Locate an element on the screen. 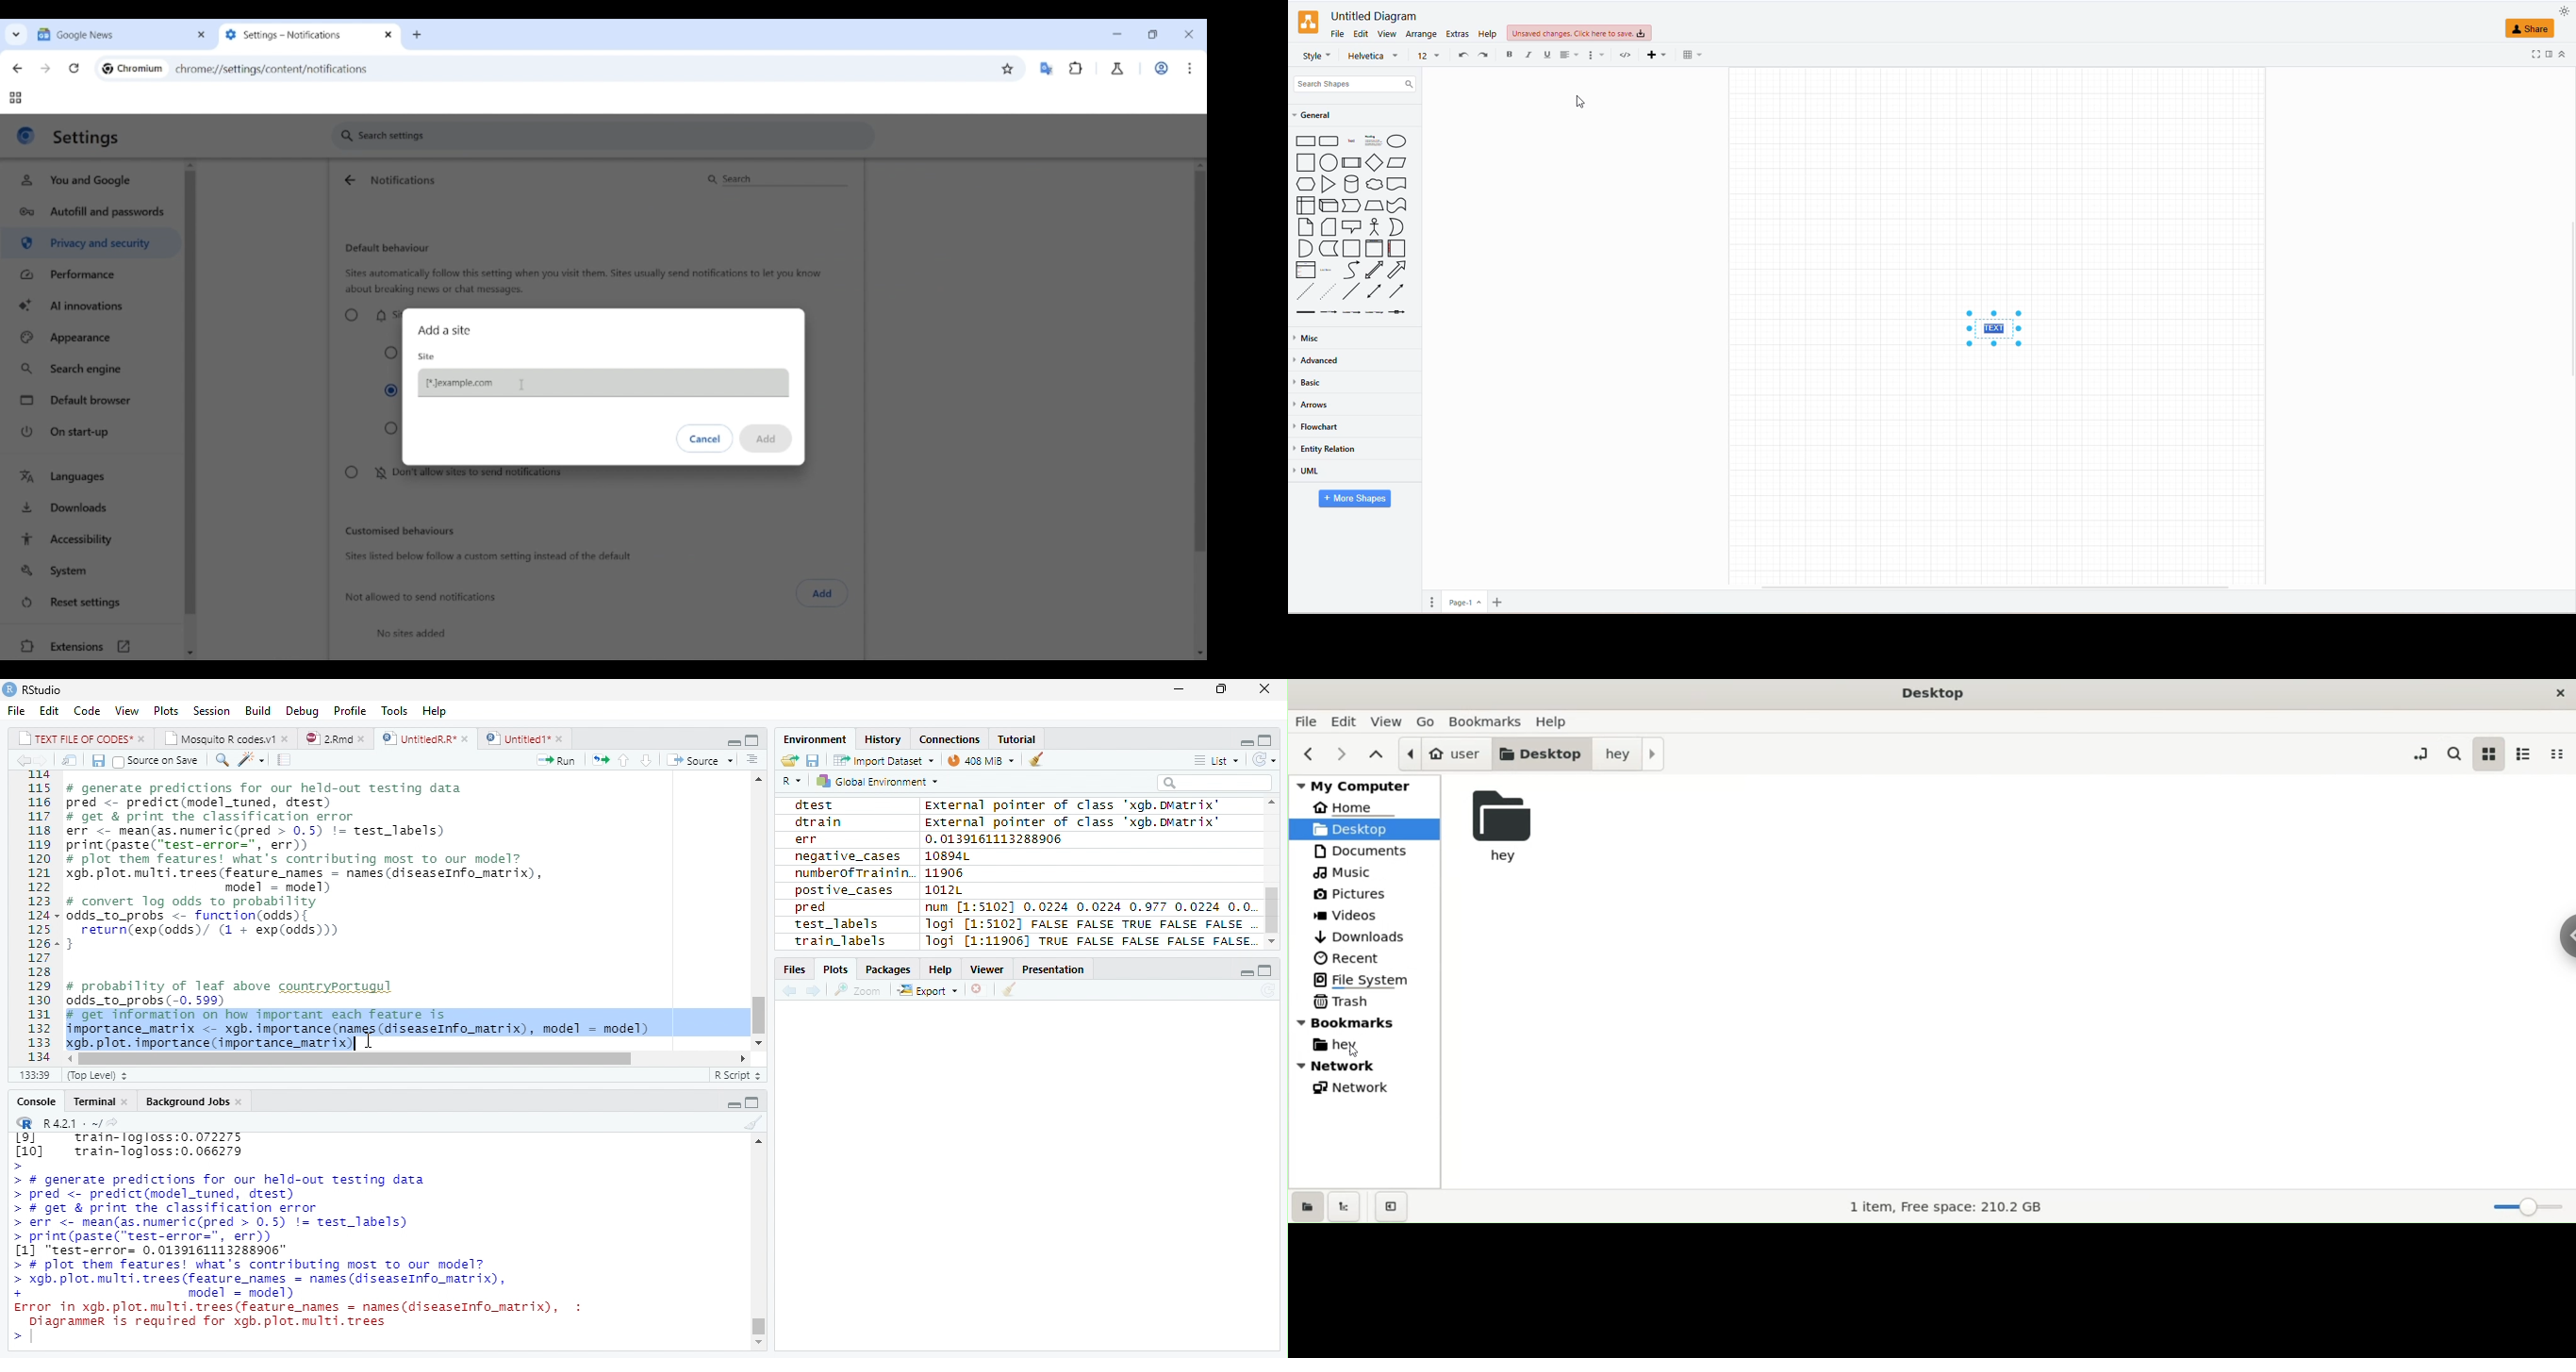 The height and width of the screenshot is (1372, 2576). Close tab 1 is located at coordinates (202, 35).